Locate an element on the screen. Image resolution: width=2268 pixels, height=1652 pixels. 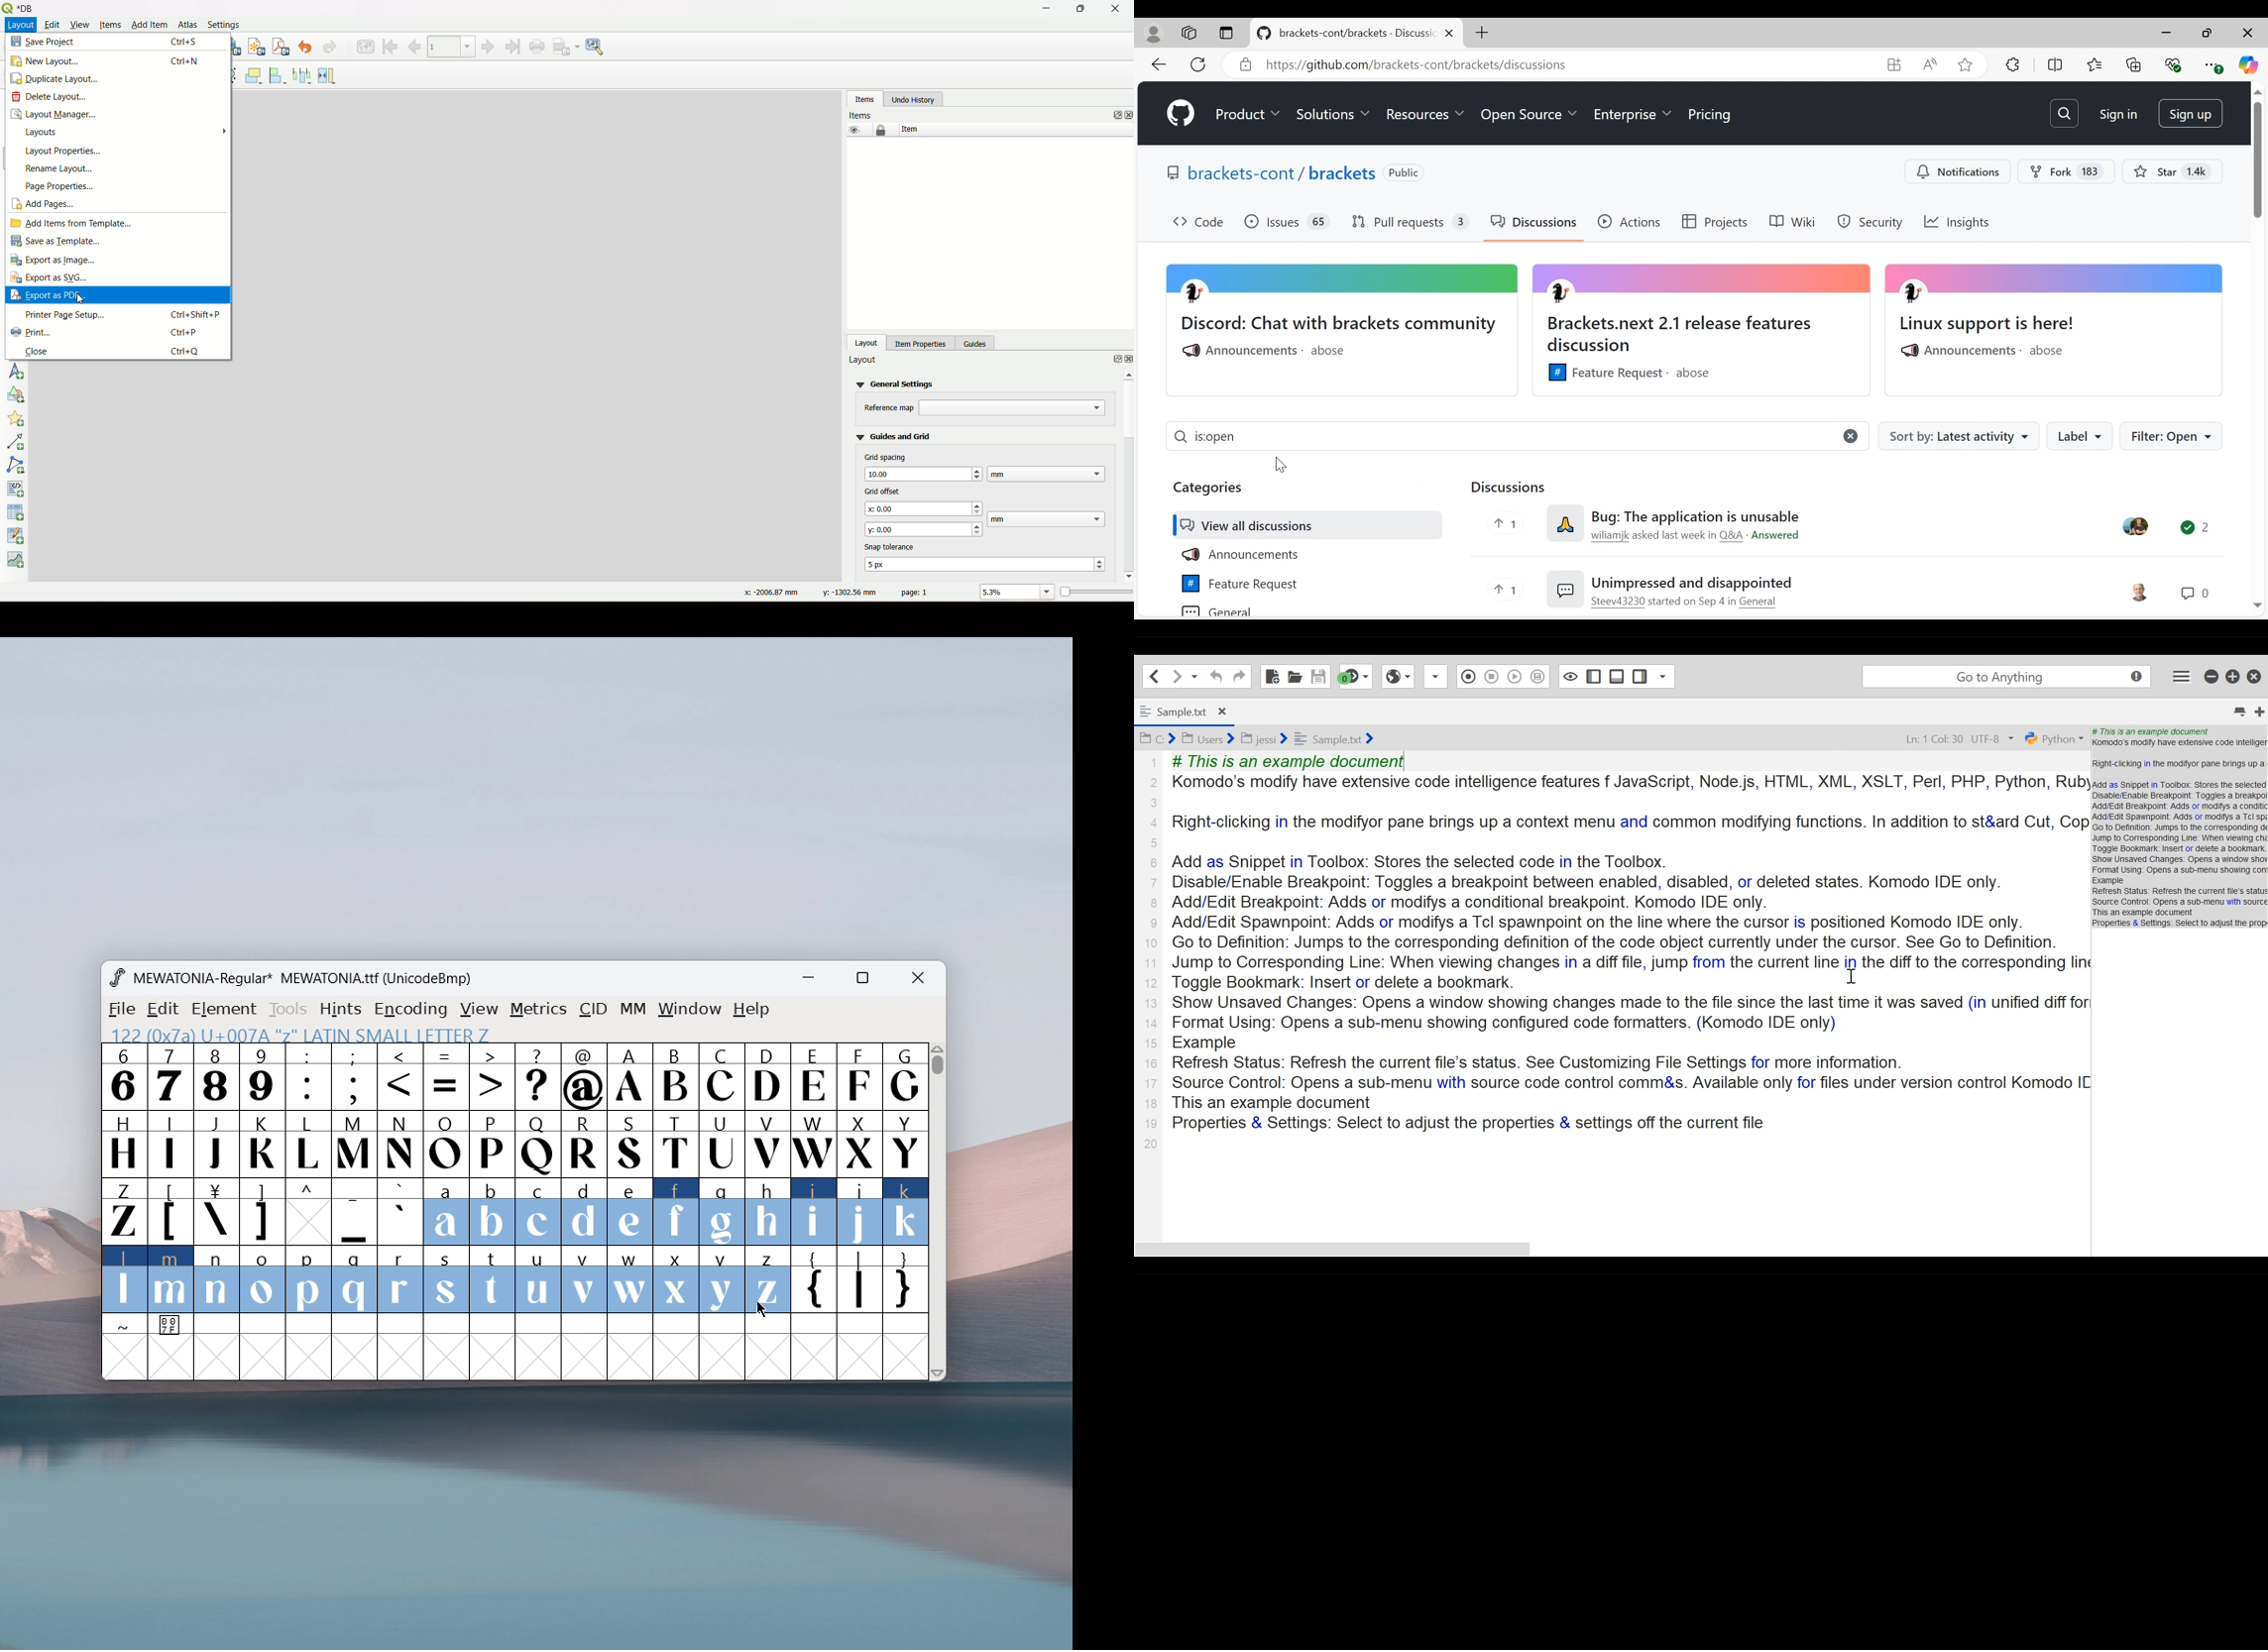
grid offset is located at coordinates (880, 491).